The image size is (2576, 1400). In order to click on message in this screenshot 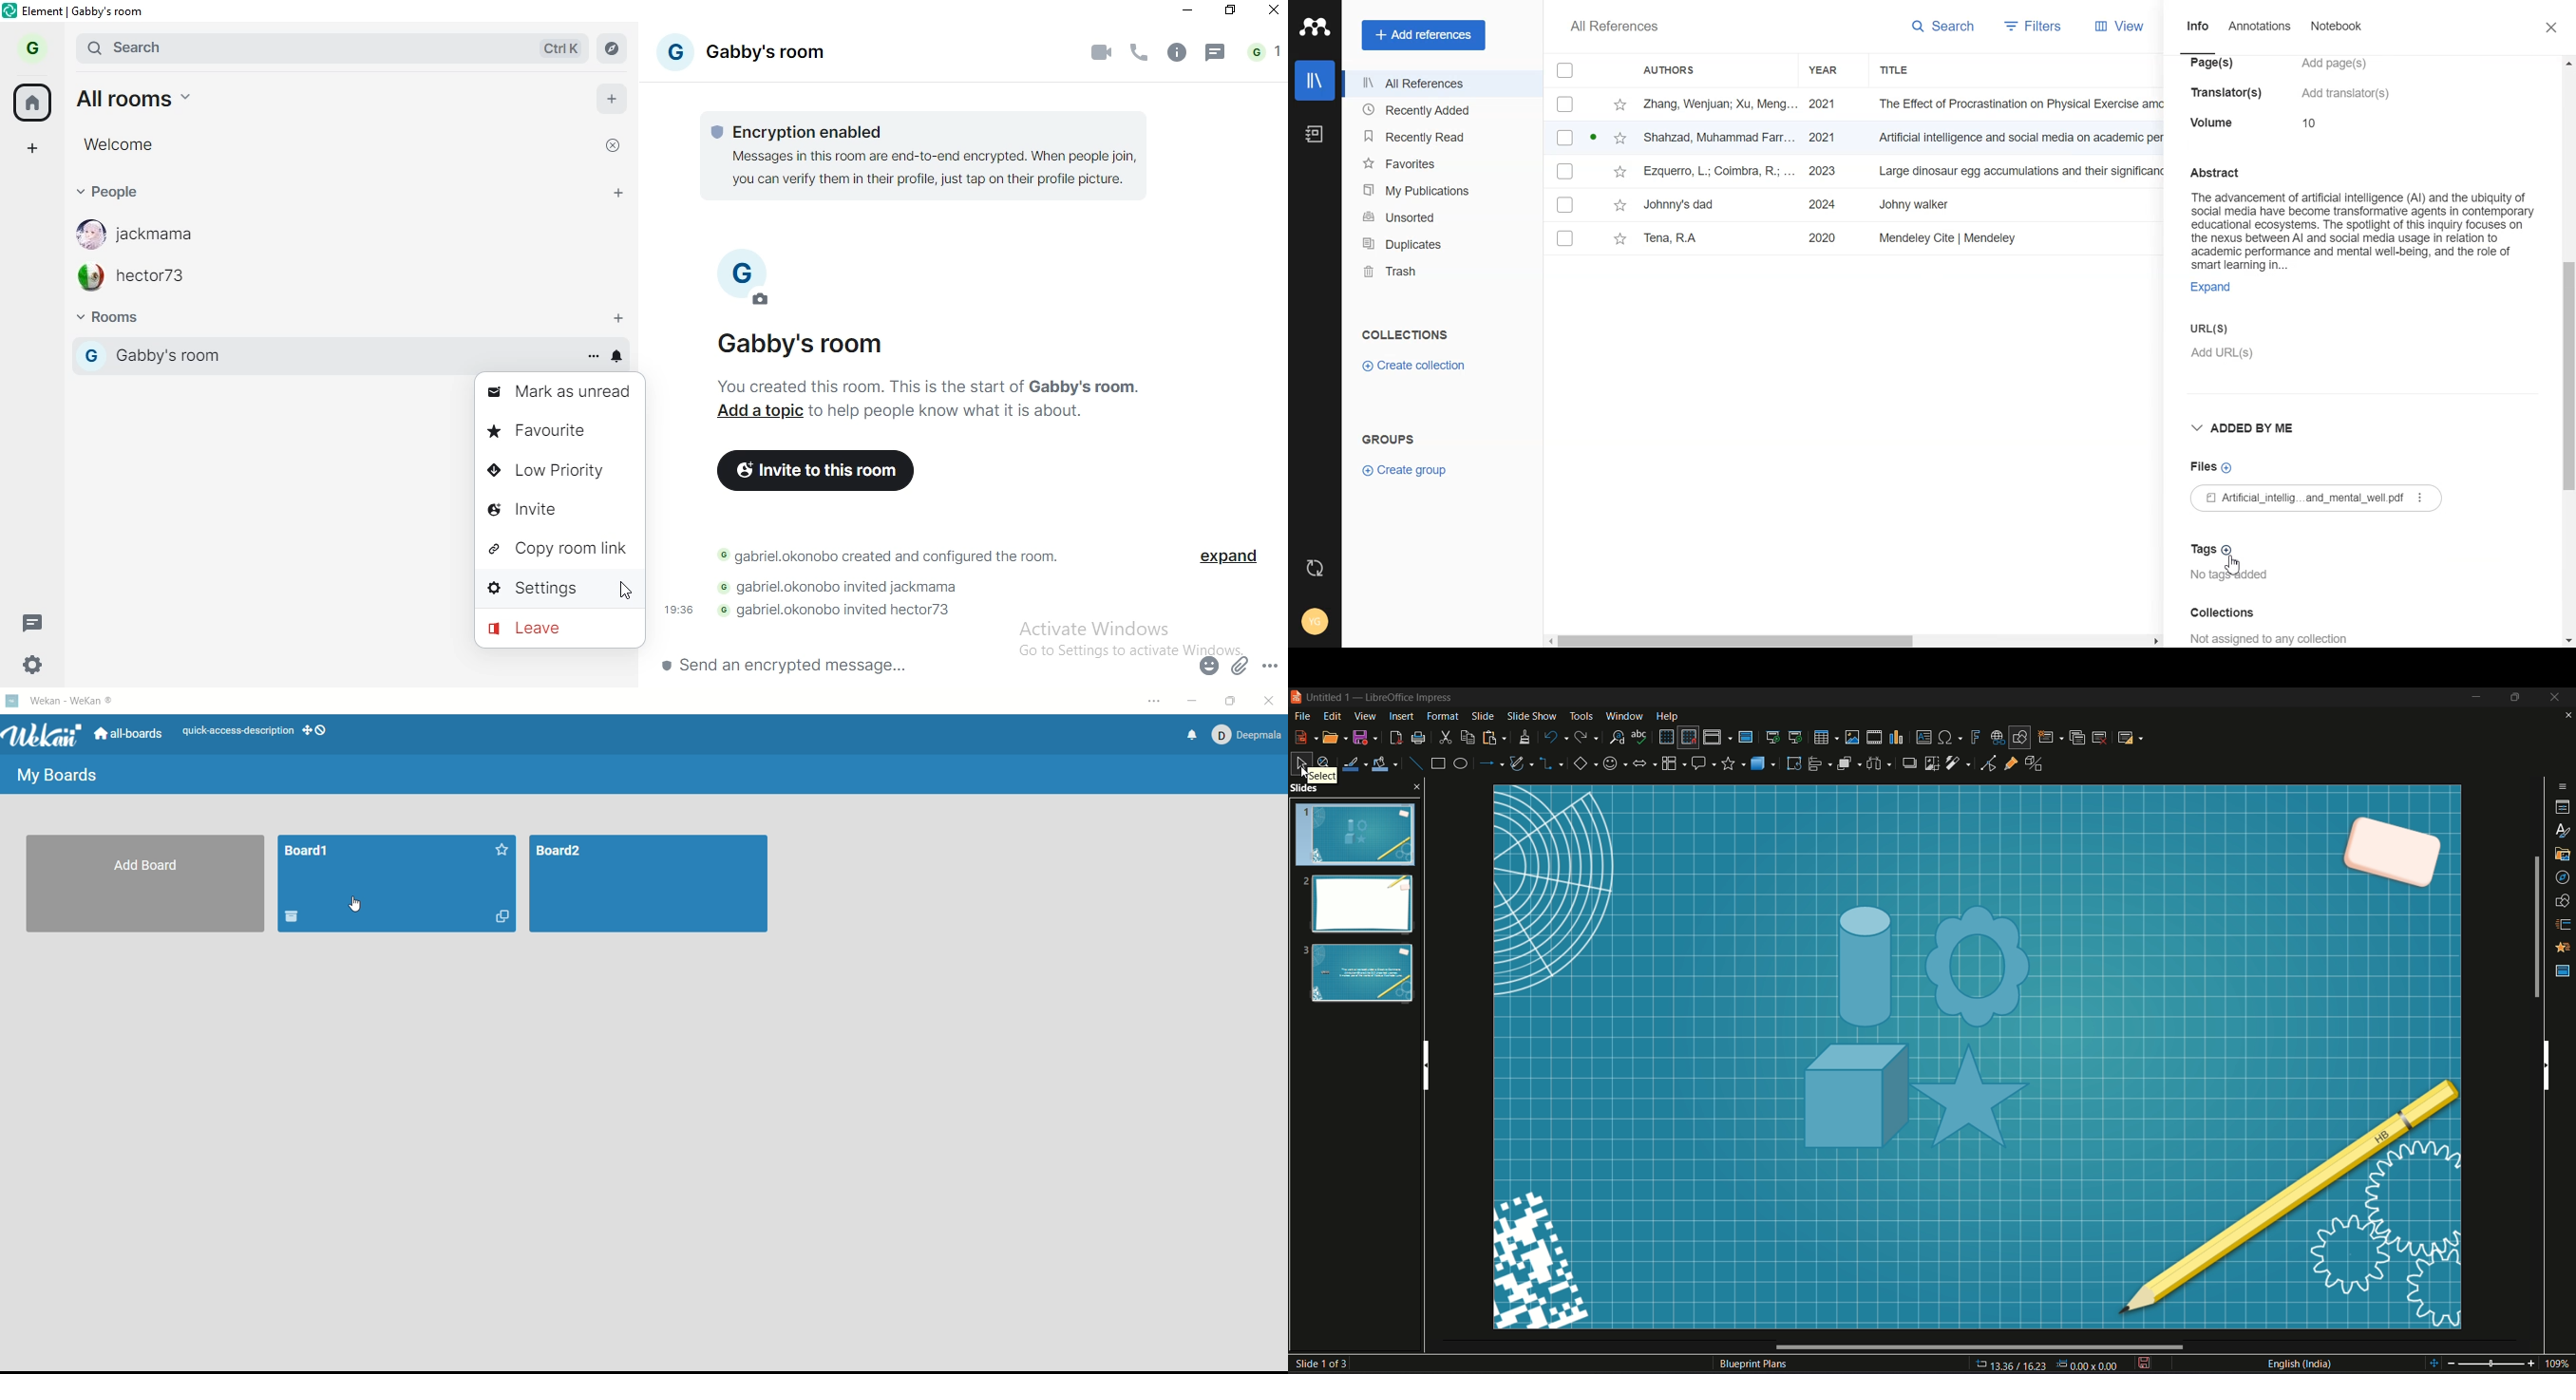, I will do `click(35, 622)`.